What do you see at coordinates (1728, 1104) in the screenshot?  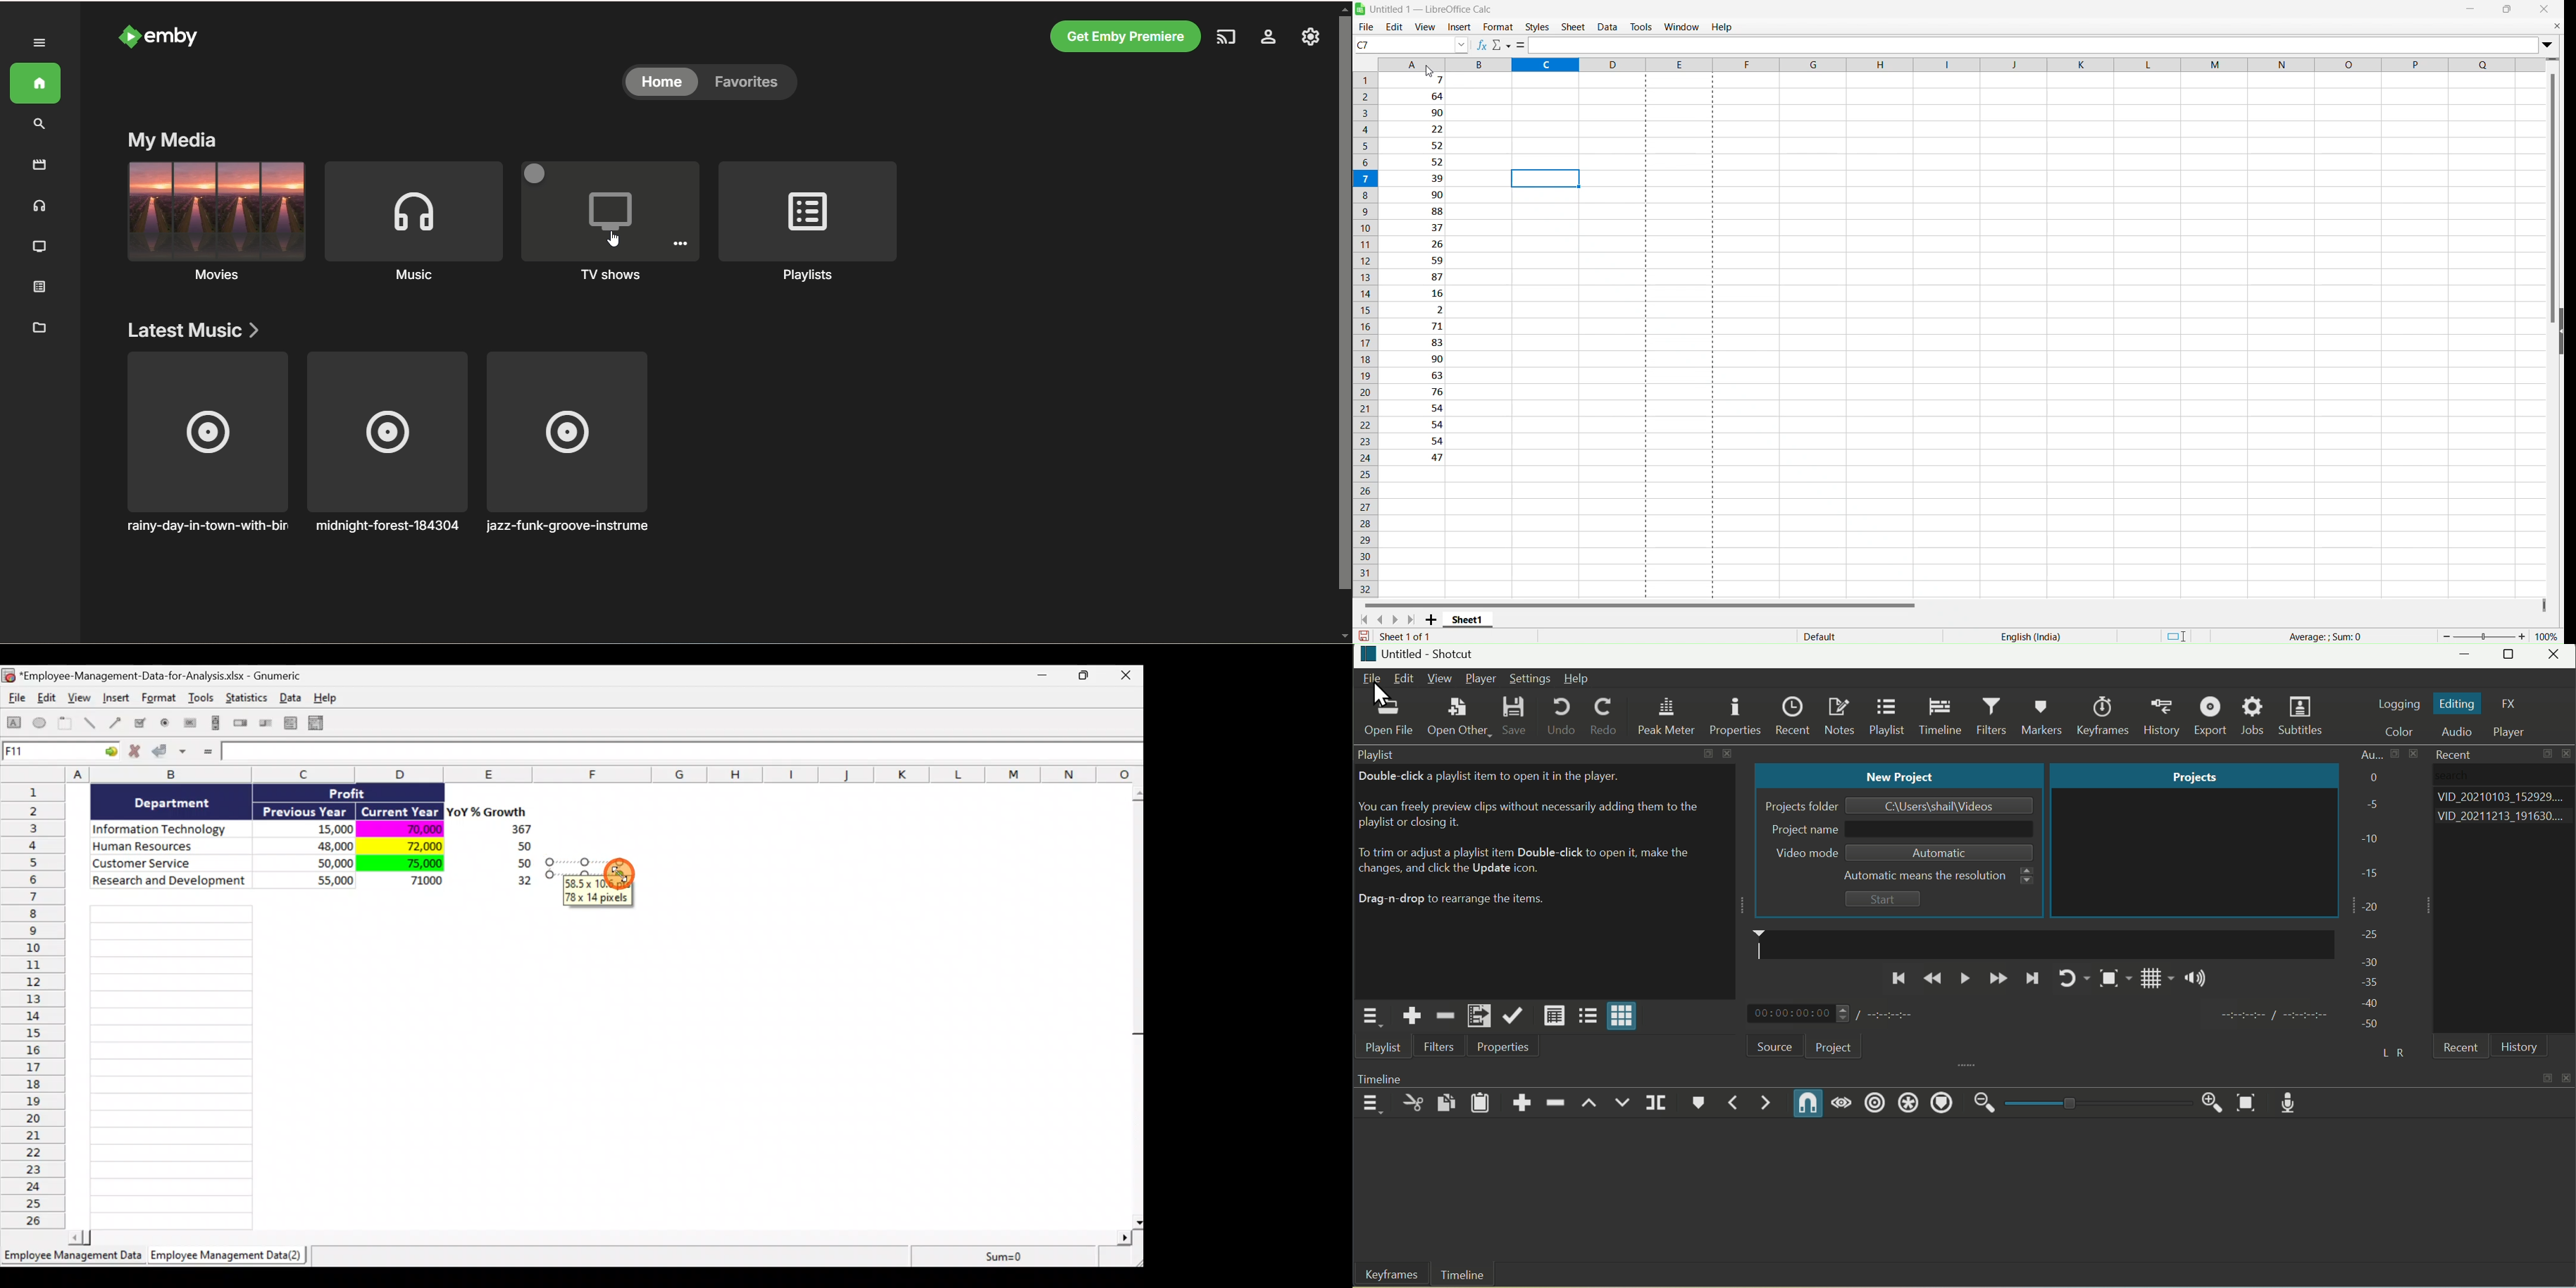 I see `Previos Marker` at bounding box center [1728, 1104].